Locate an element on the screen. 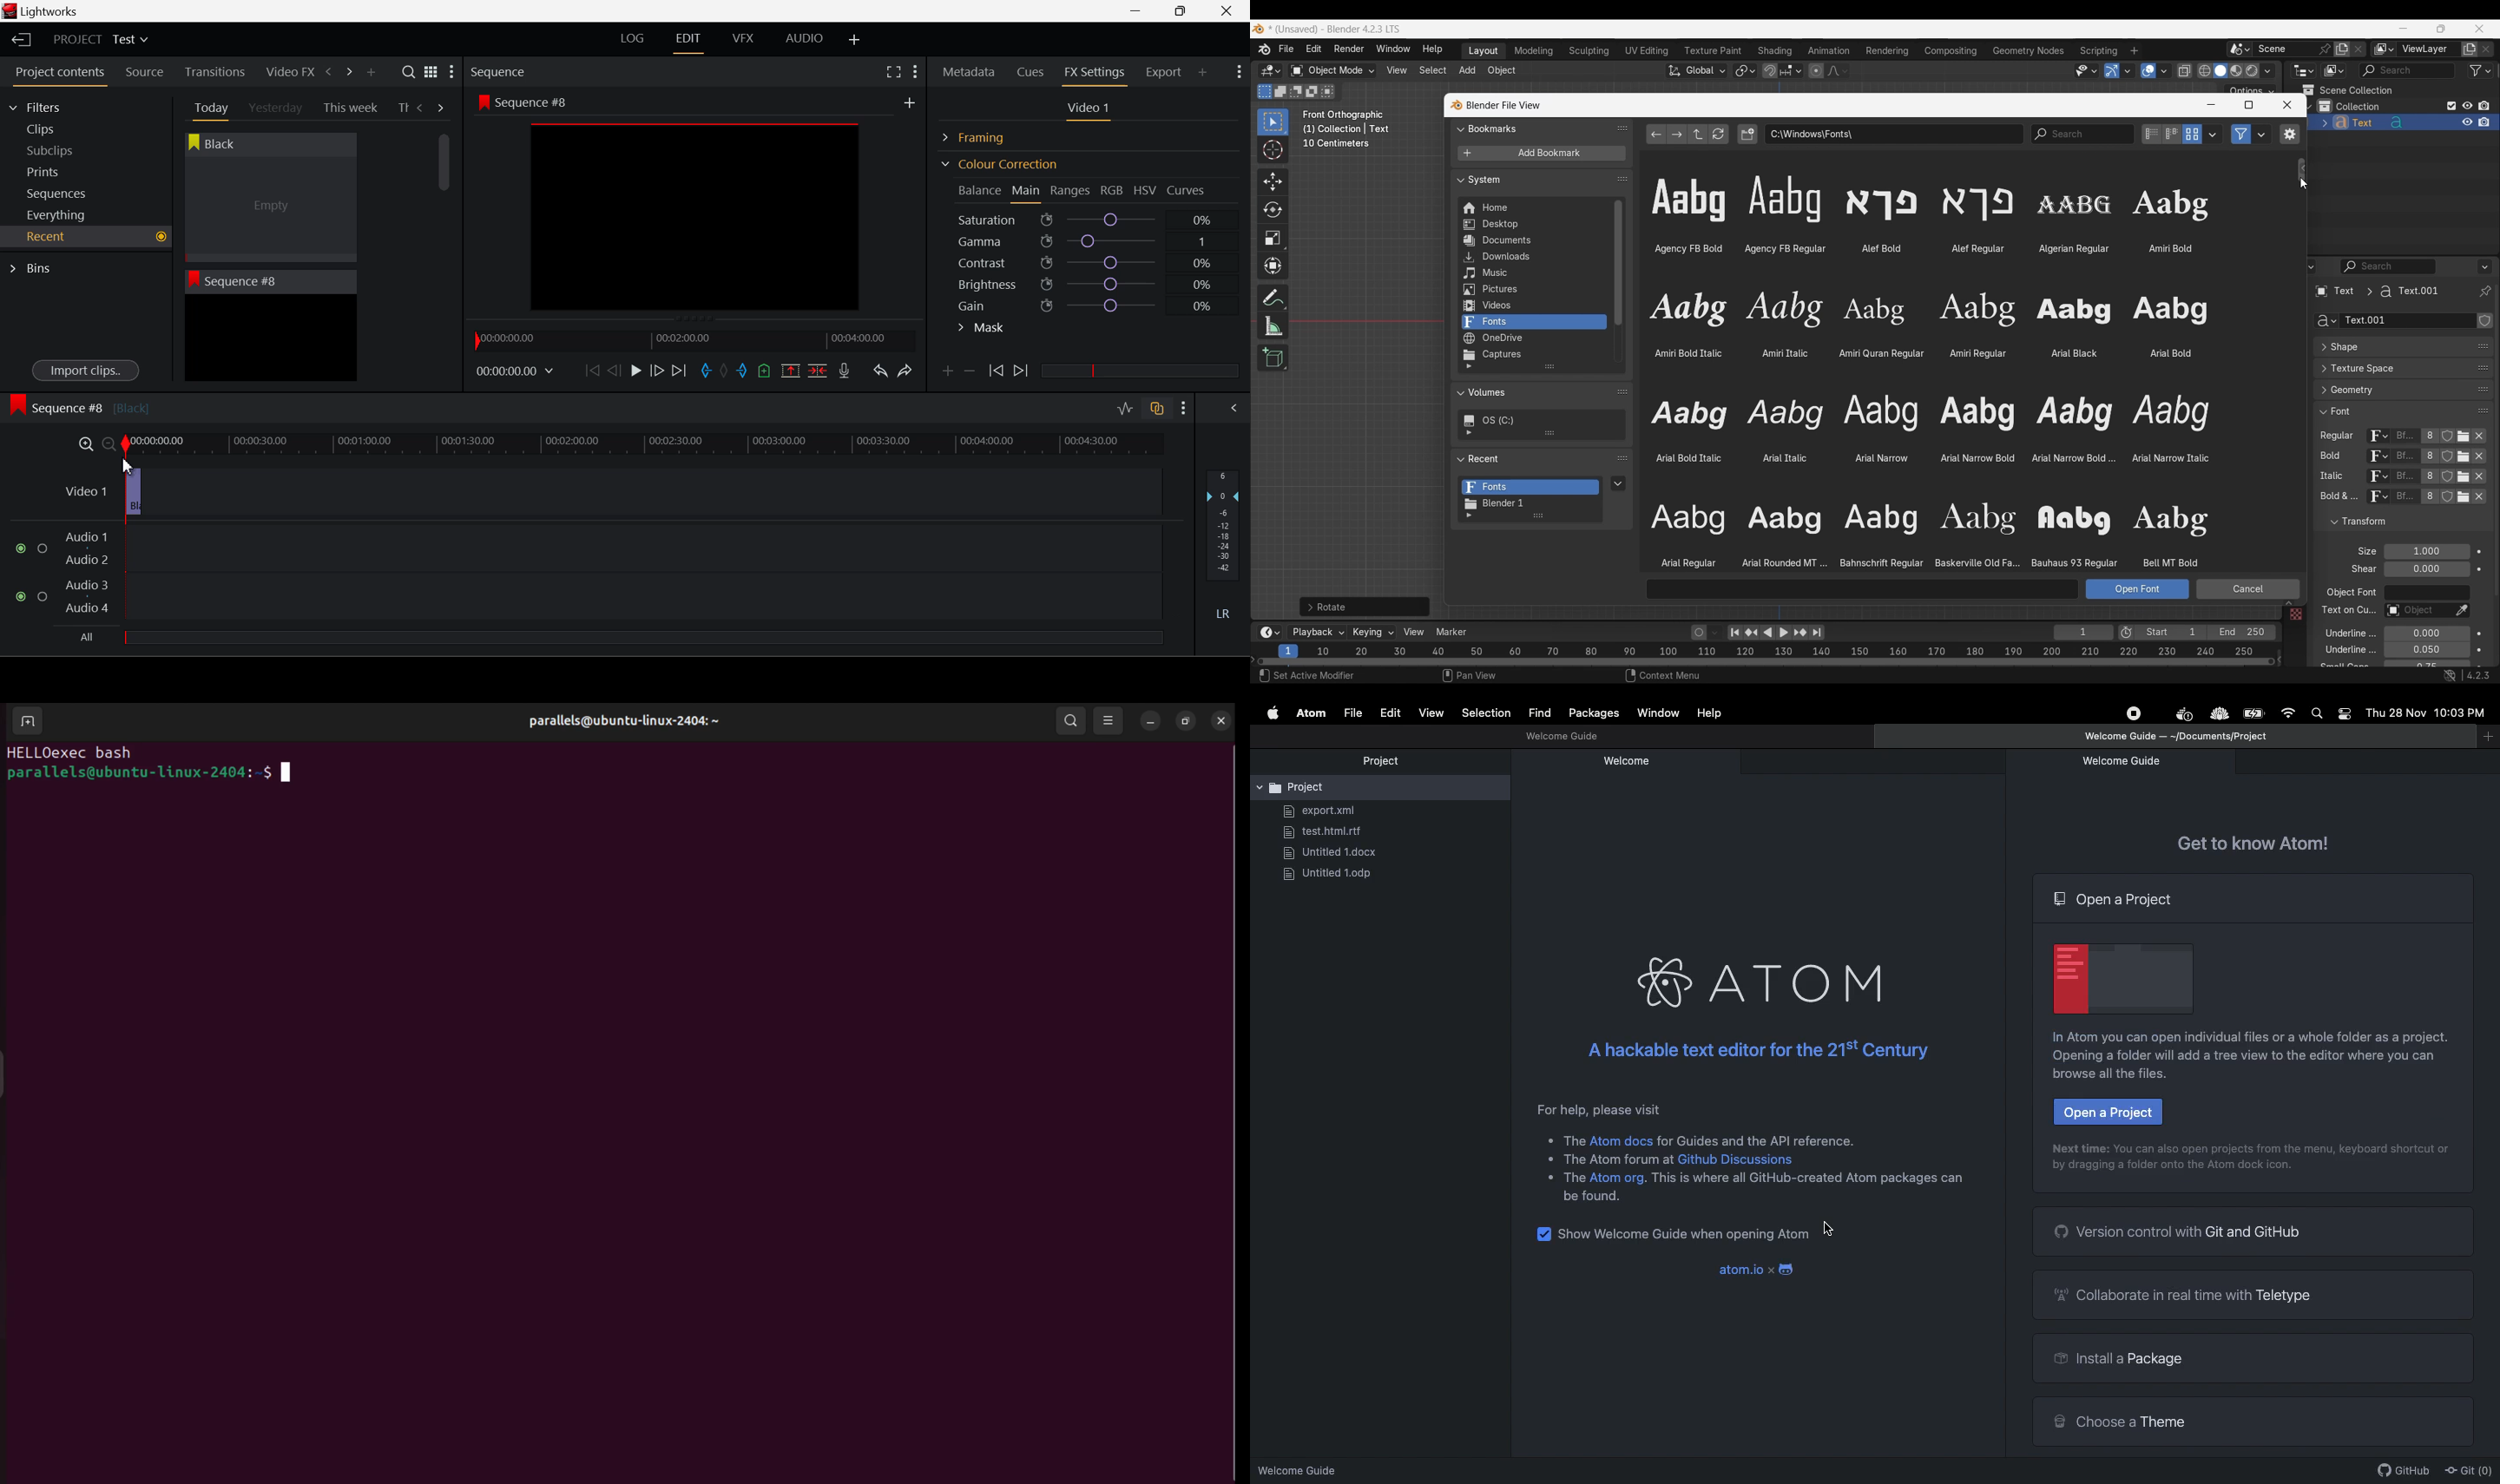 The height and width of the screenshot is (1484, 2520). Select editor type/3D Viewport, current selection is located at coordinates (1271, 70).